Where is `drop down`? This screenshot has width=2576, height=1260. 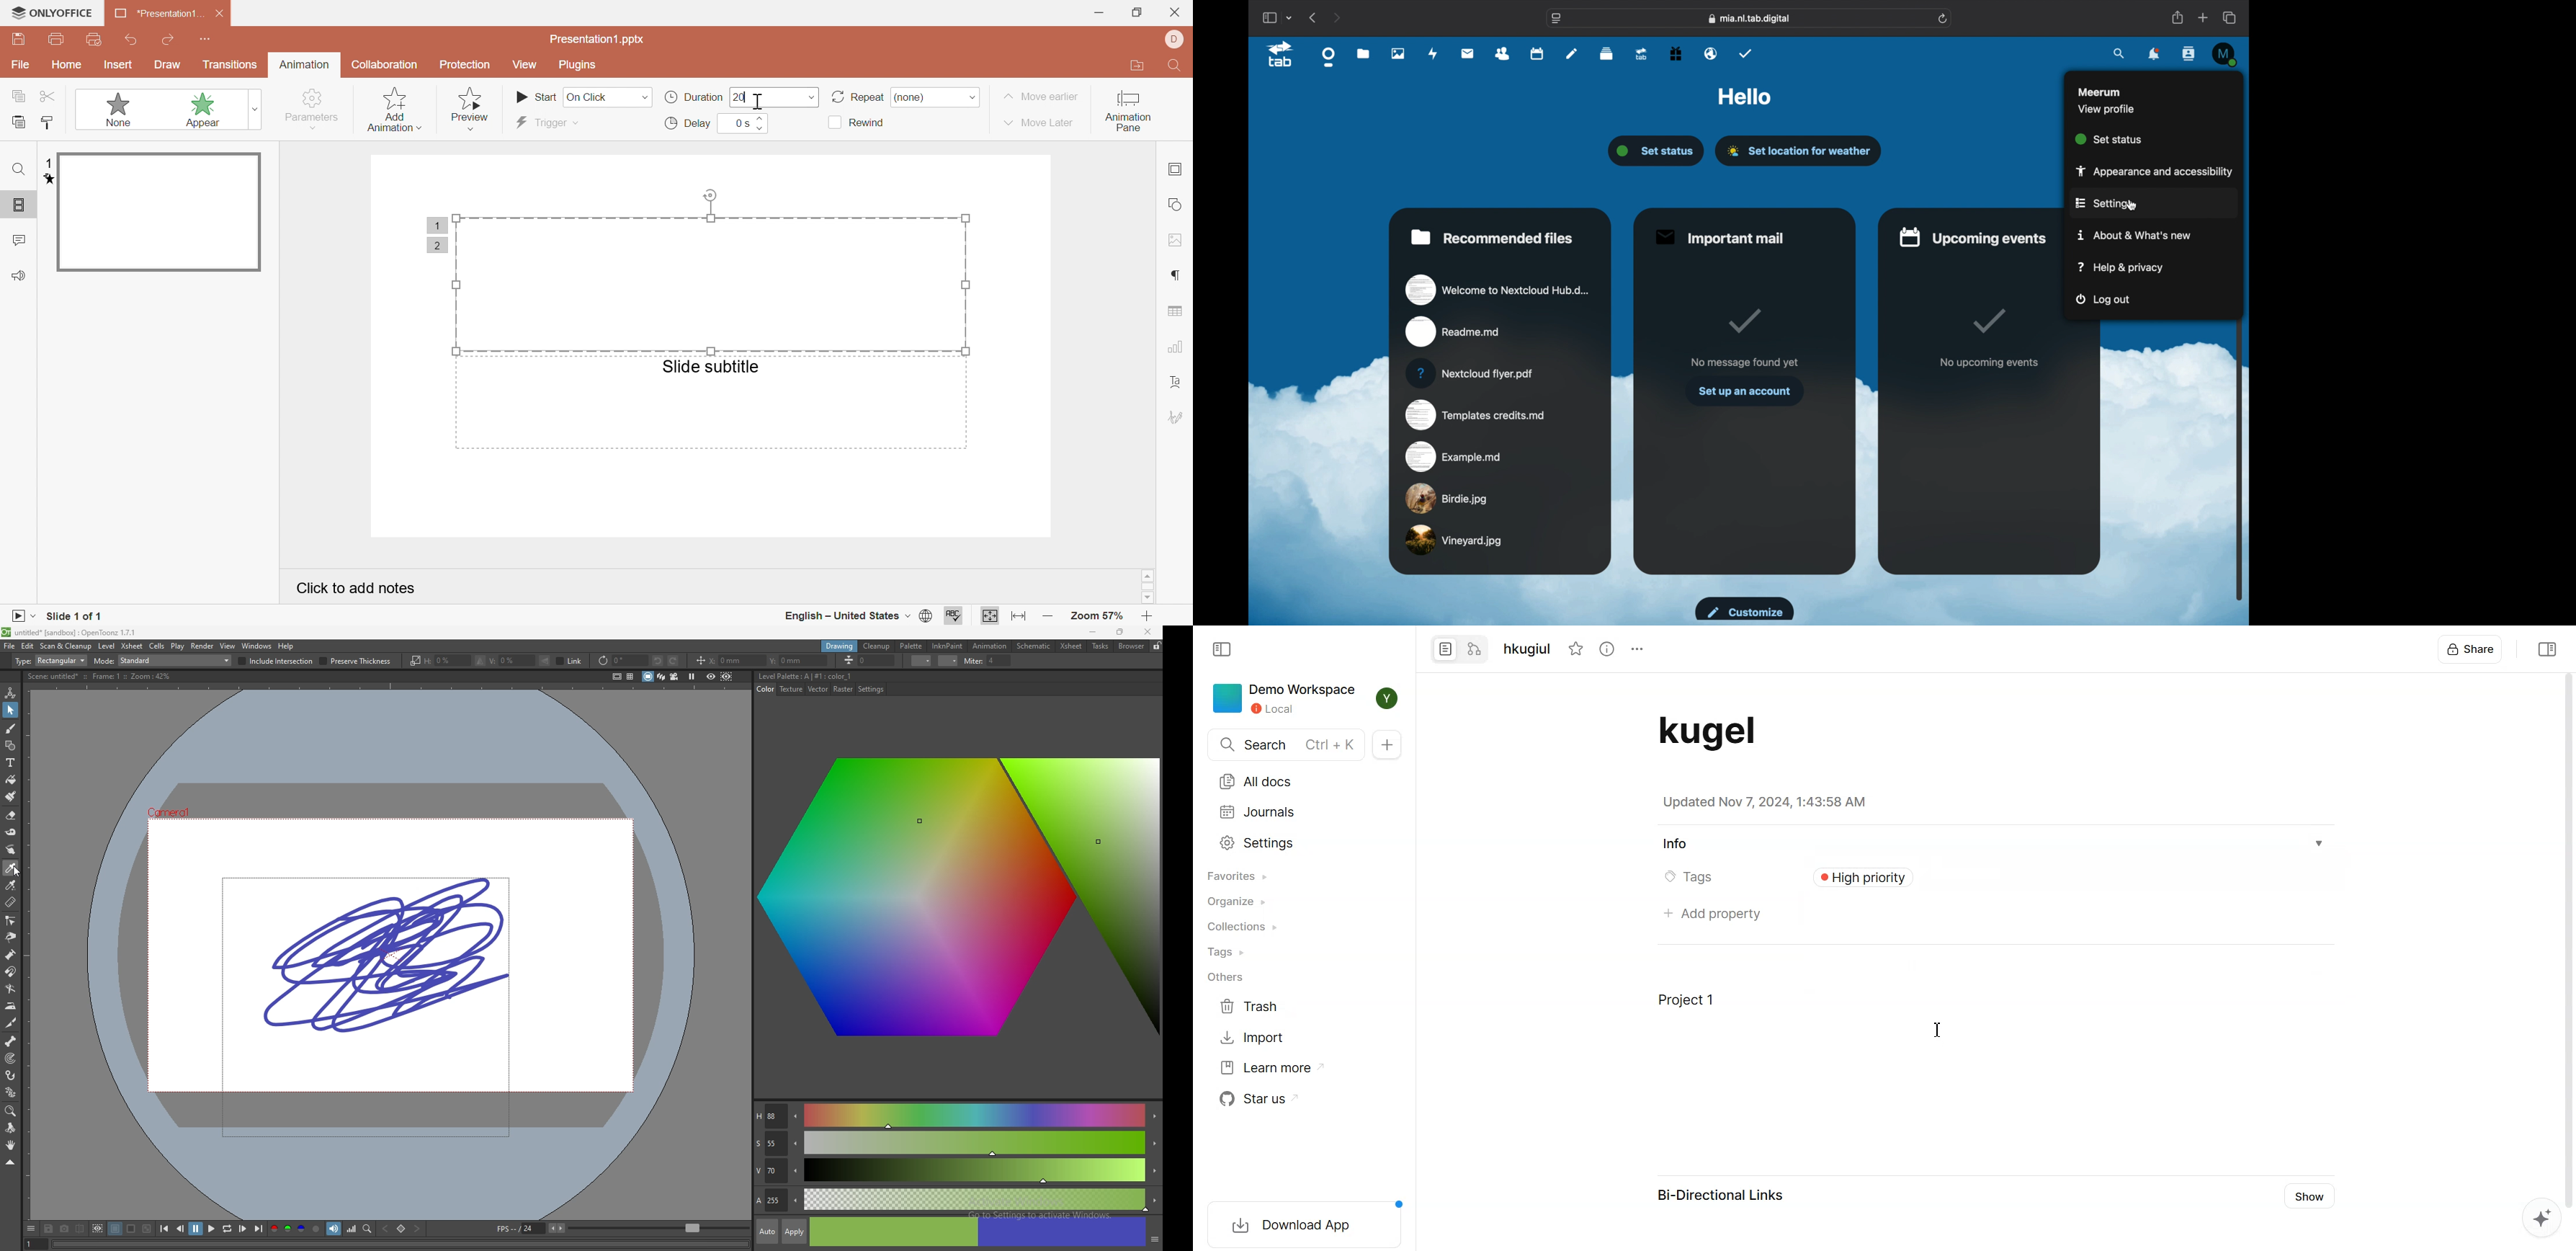 drop down is located at coordinates (973, 98).